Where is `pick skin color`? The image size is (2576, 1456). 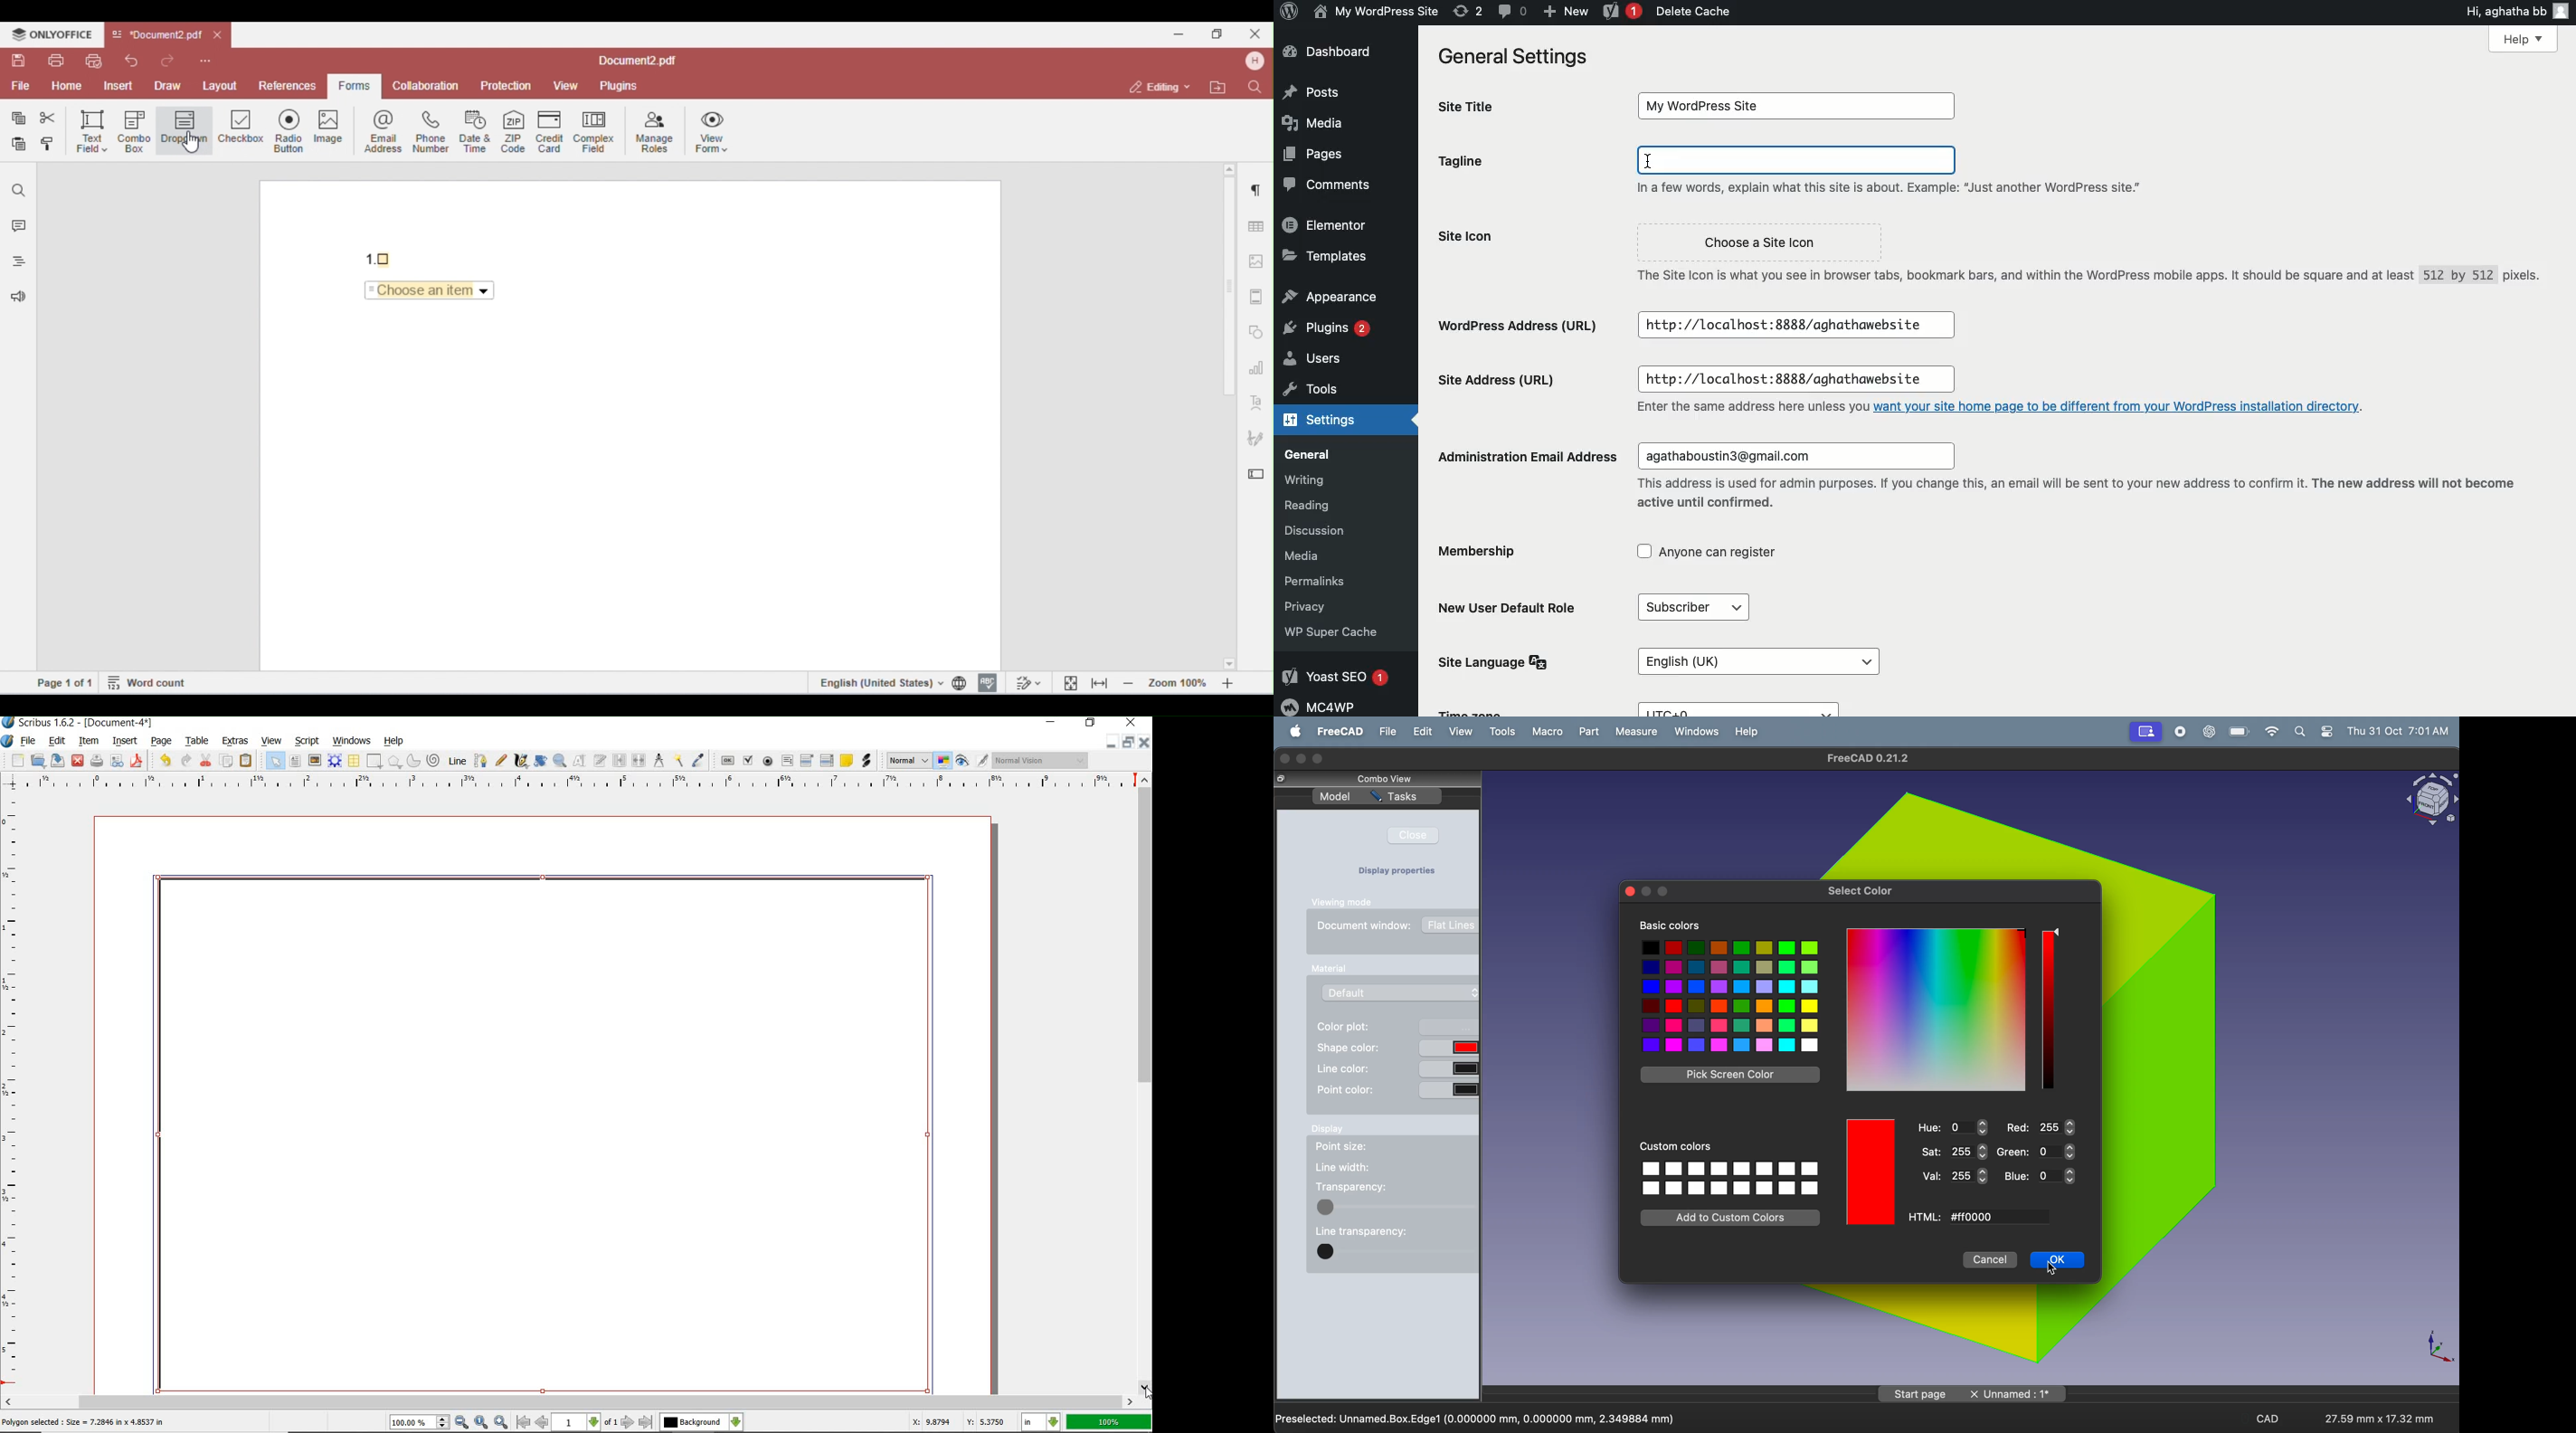 pick skin color is located at coordinates (1731, 1075).